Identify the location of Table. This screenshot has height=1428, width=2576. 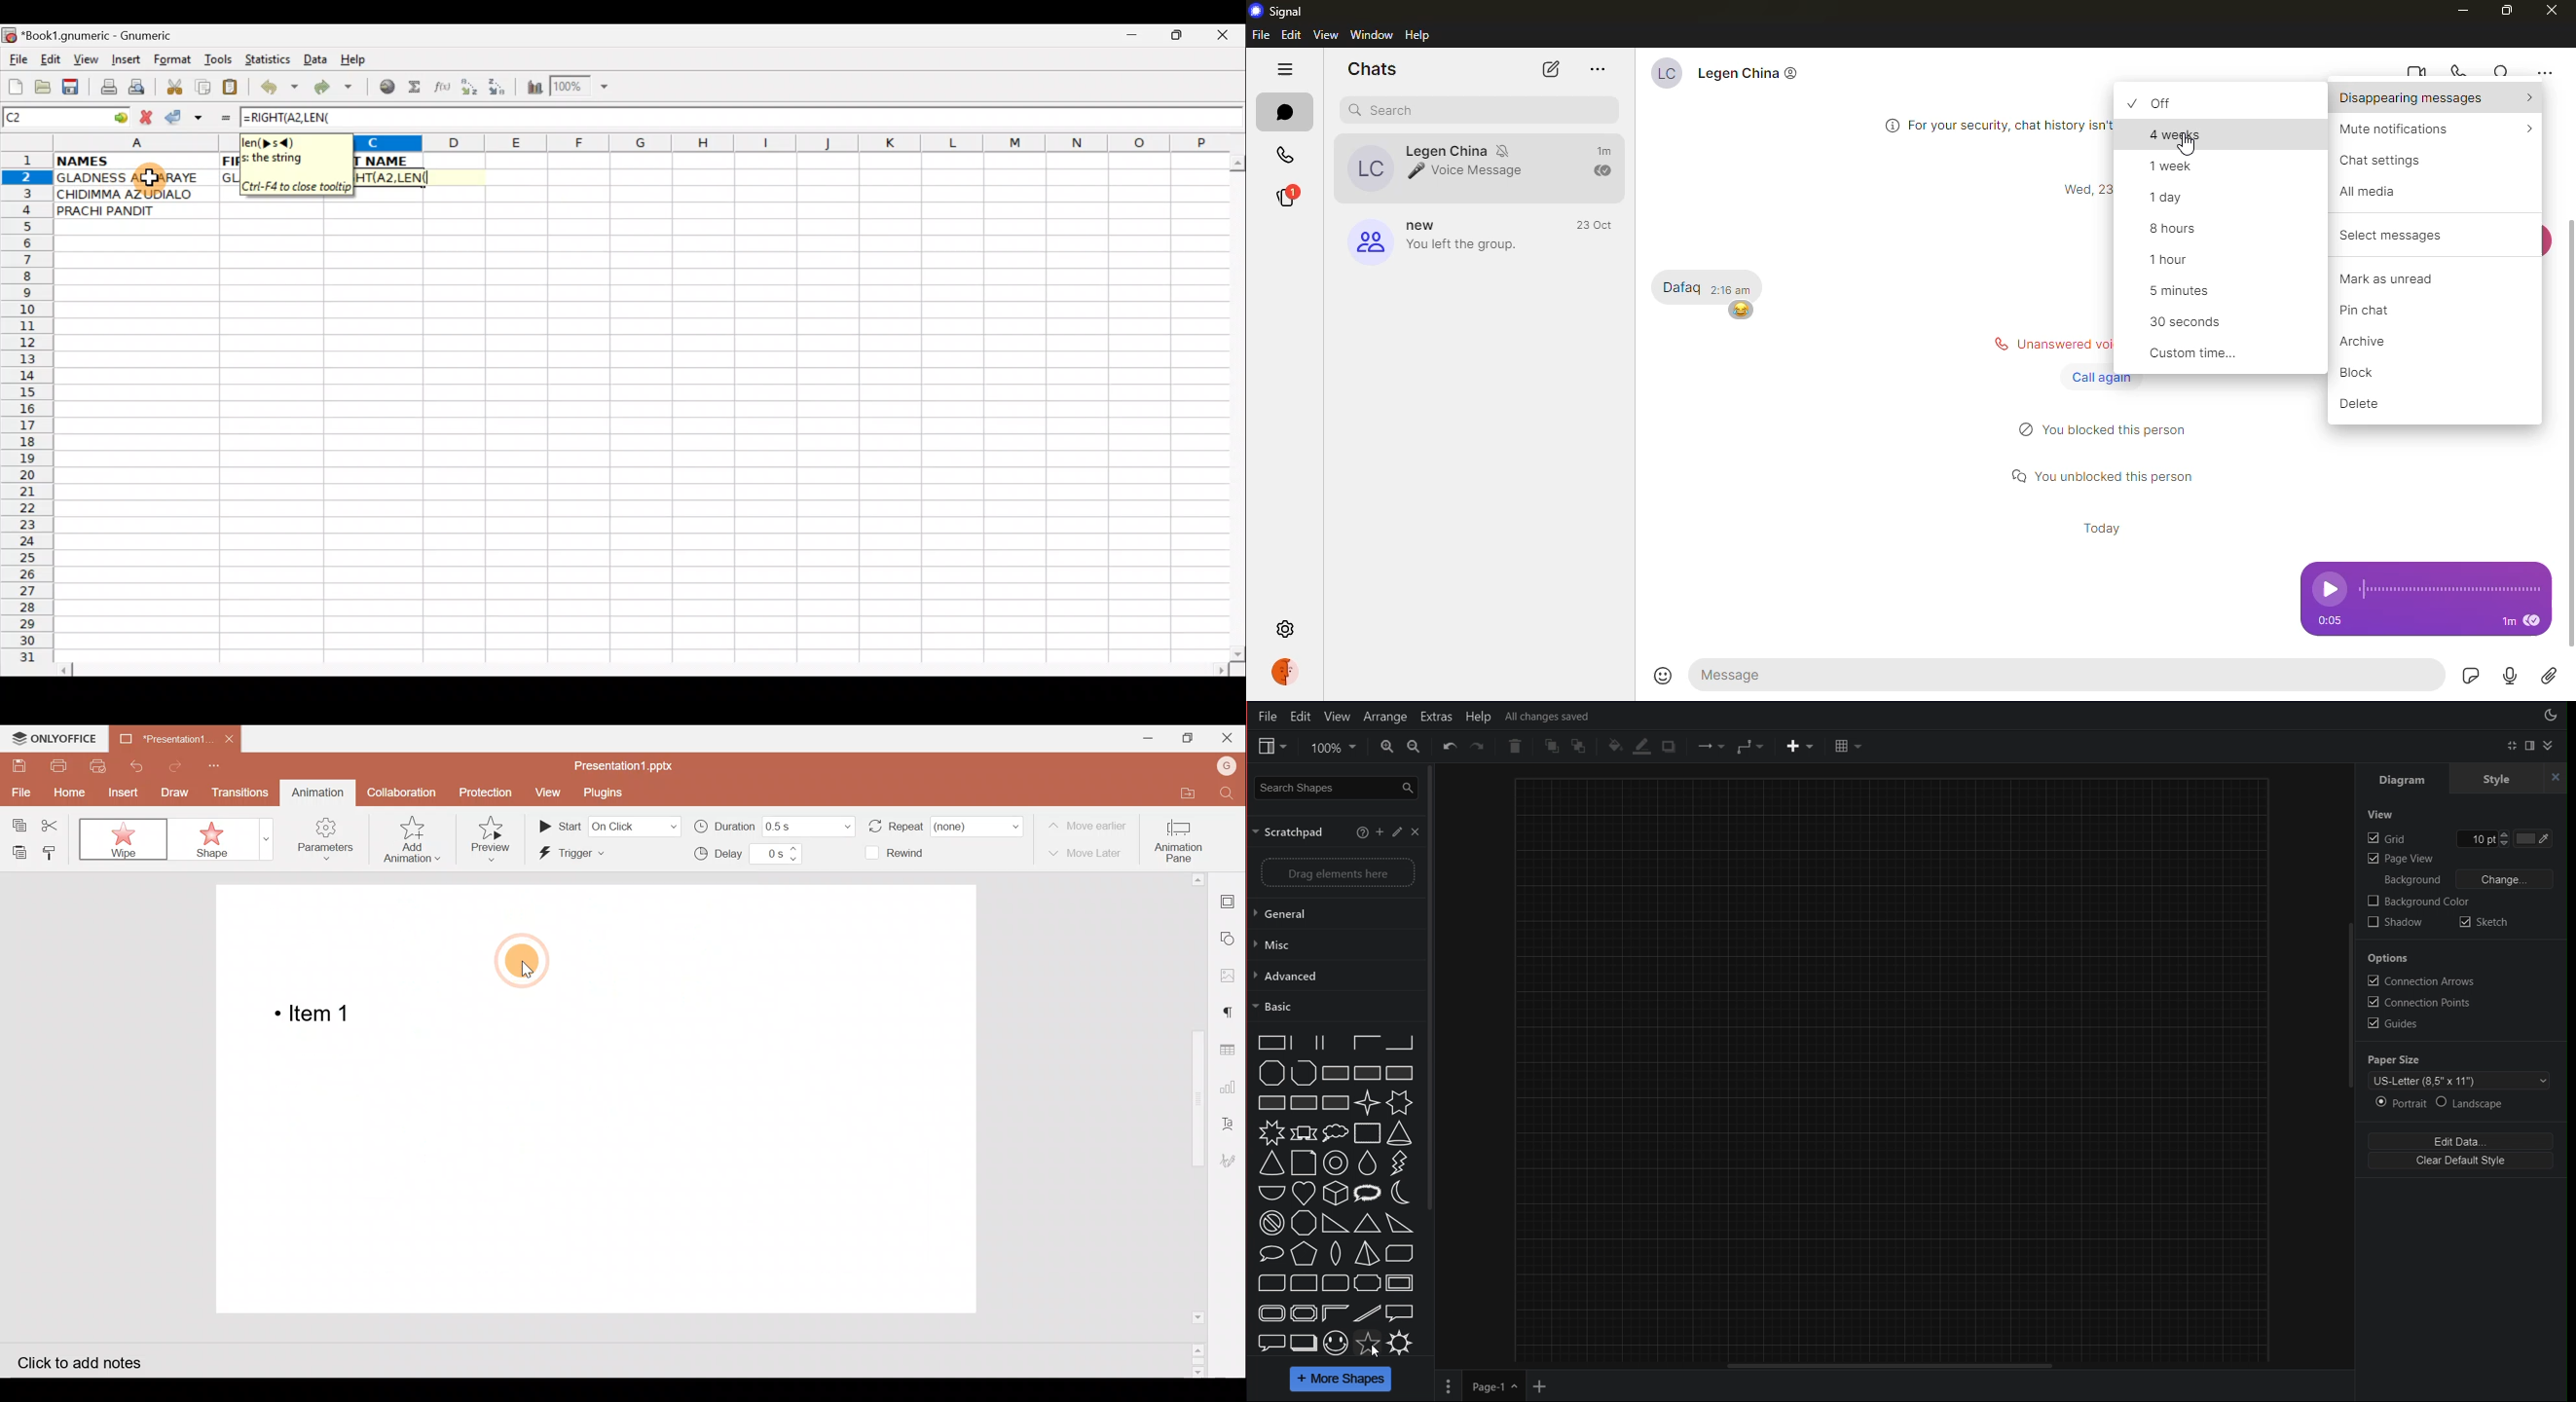
(1849, 746).